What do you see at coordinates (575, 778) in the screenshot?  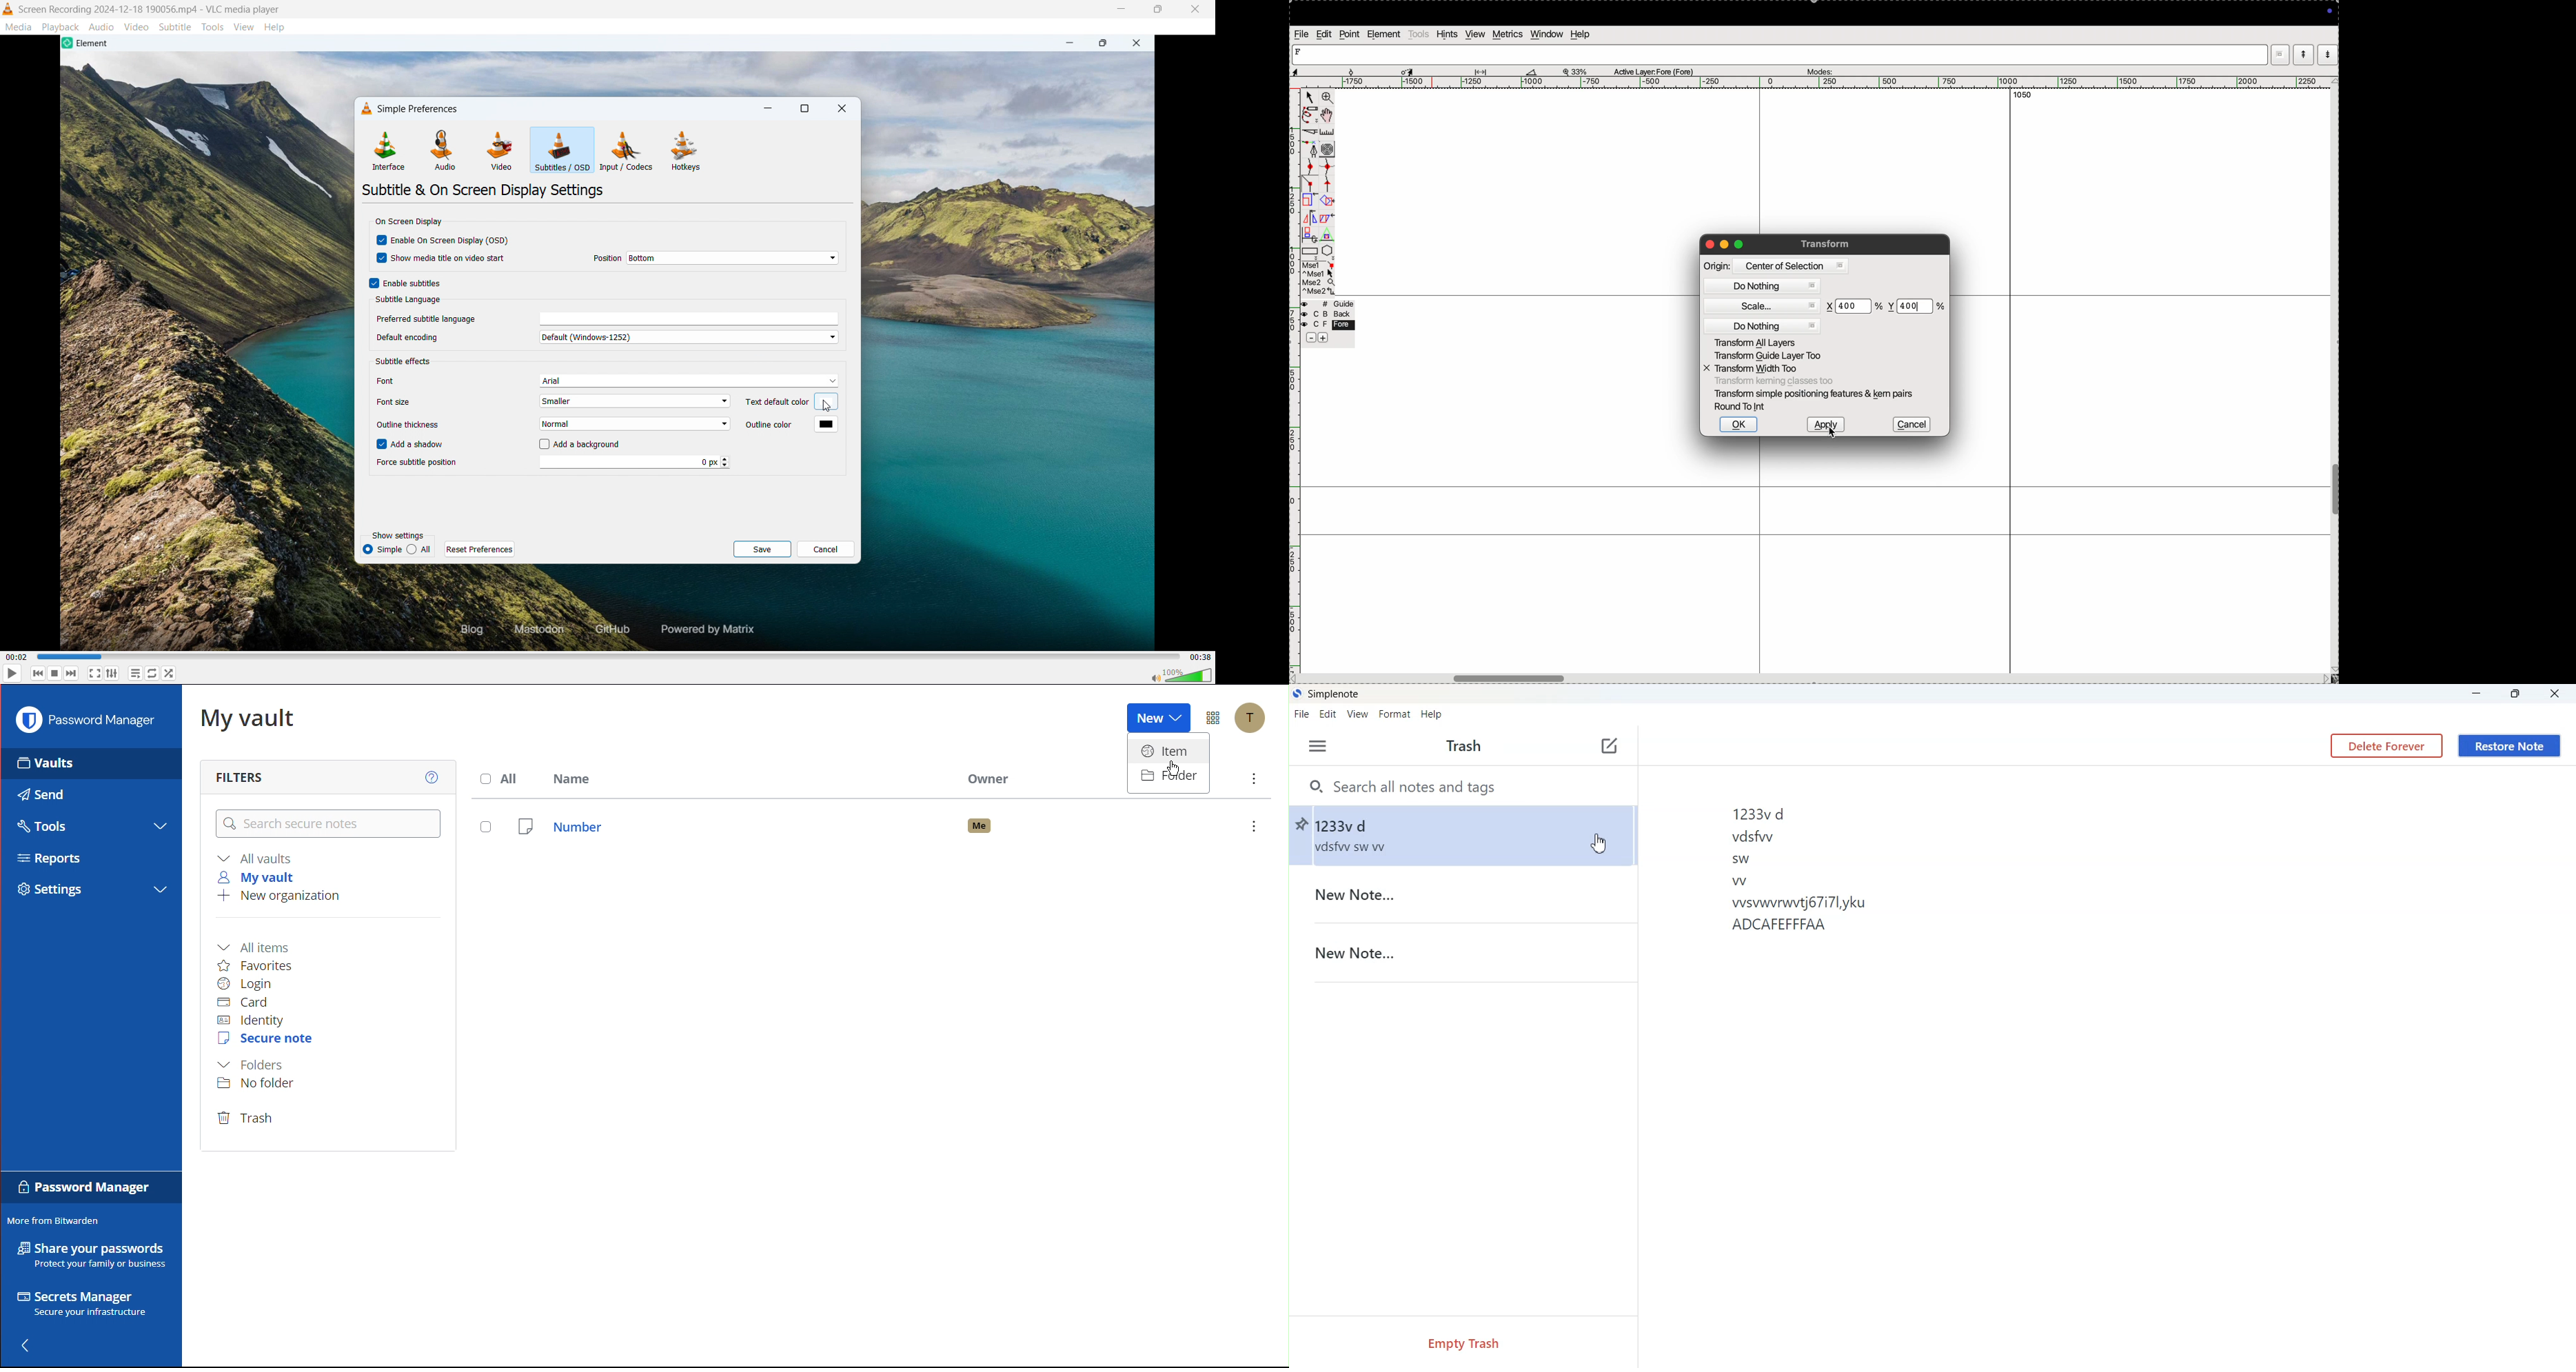 I see `Name` at bounding box center [575, 778].